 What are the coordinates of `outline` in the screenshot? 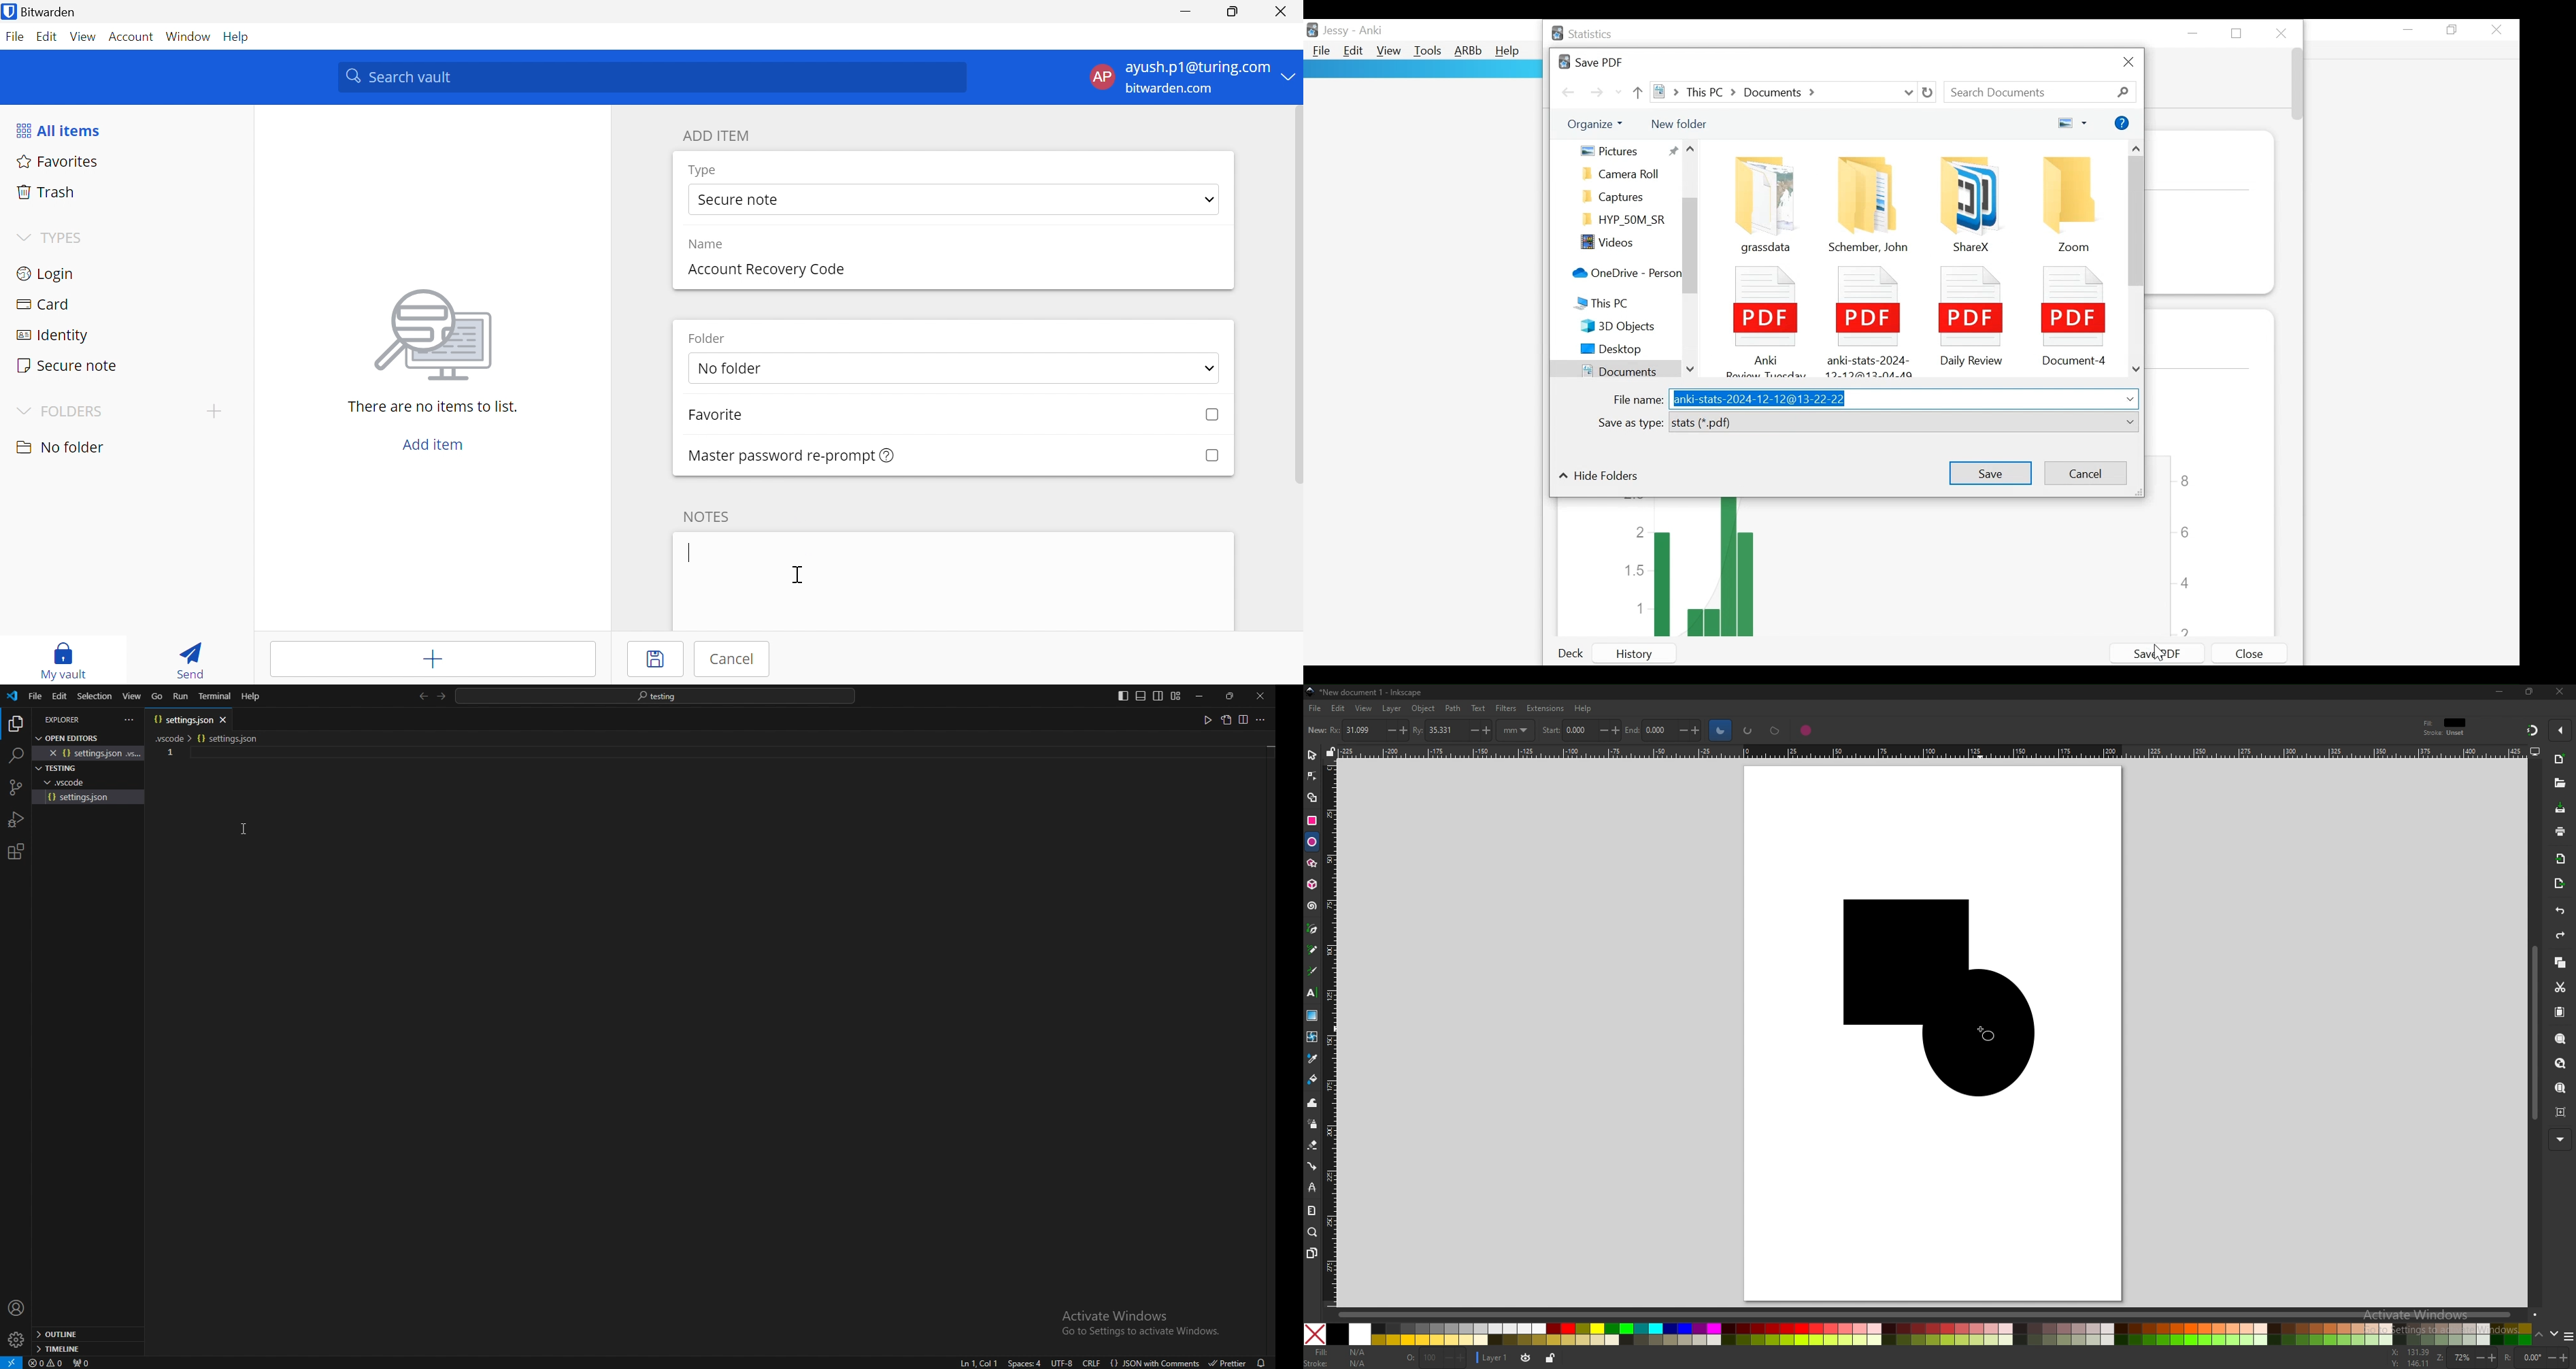 It's located at (86, 1335).